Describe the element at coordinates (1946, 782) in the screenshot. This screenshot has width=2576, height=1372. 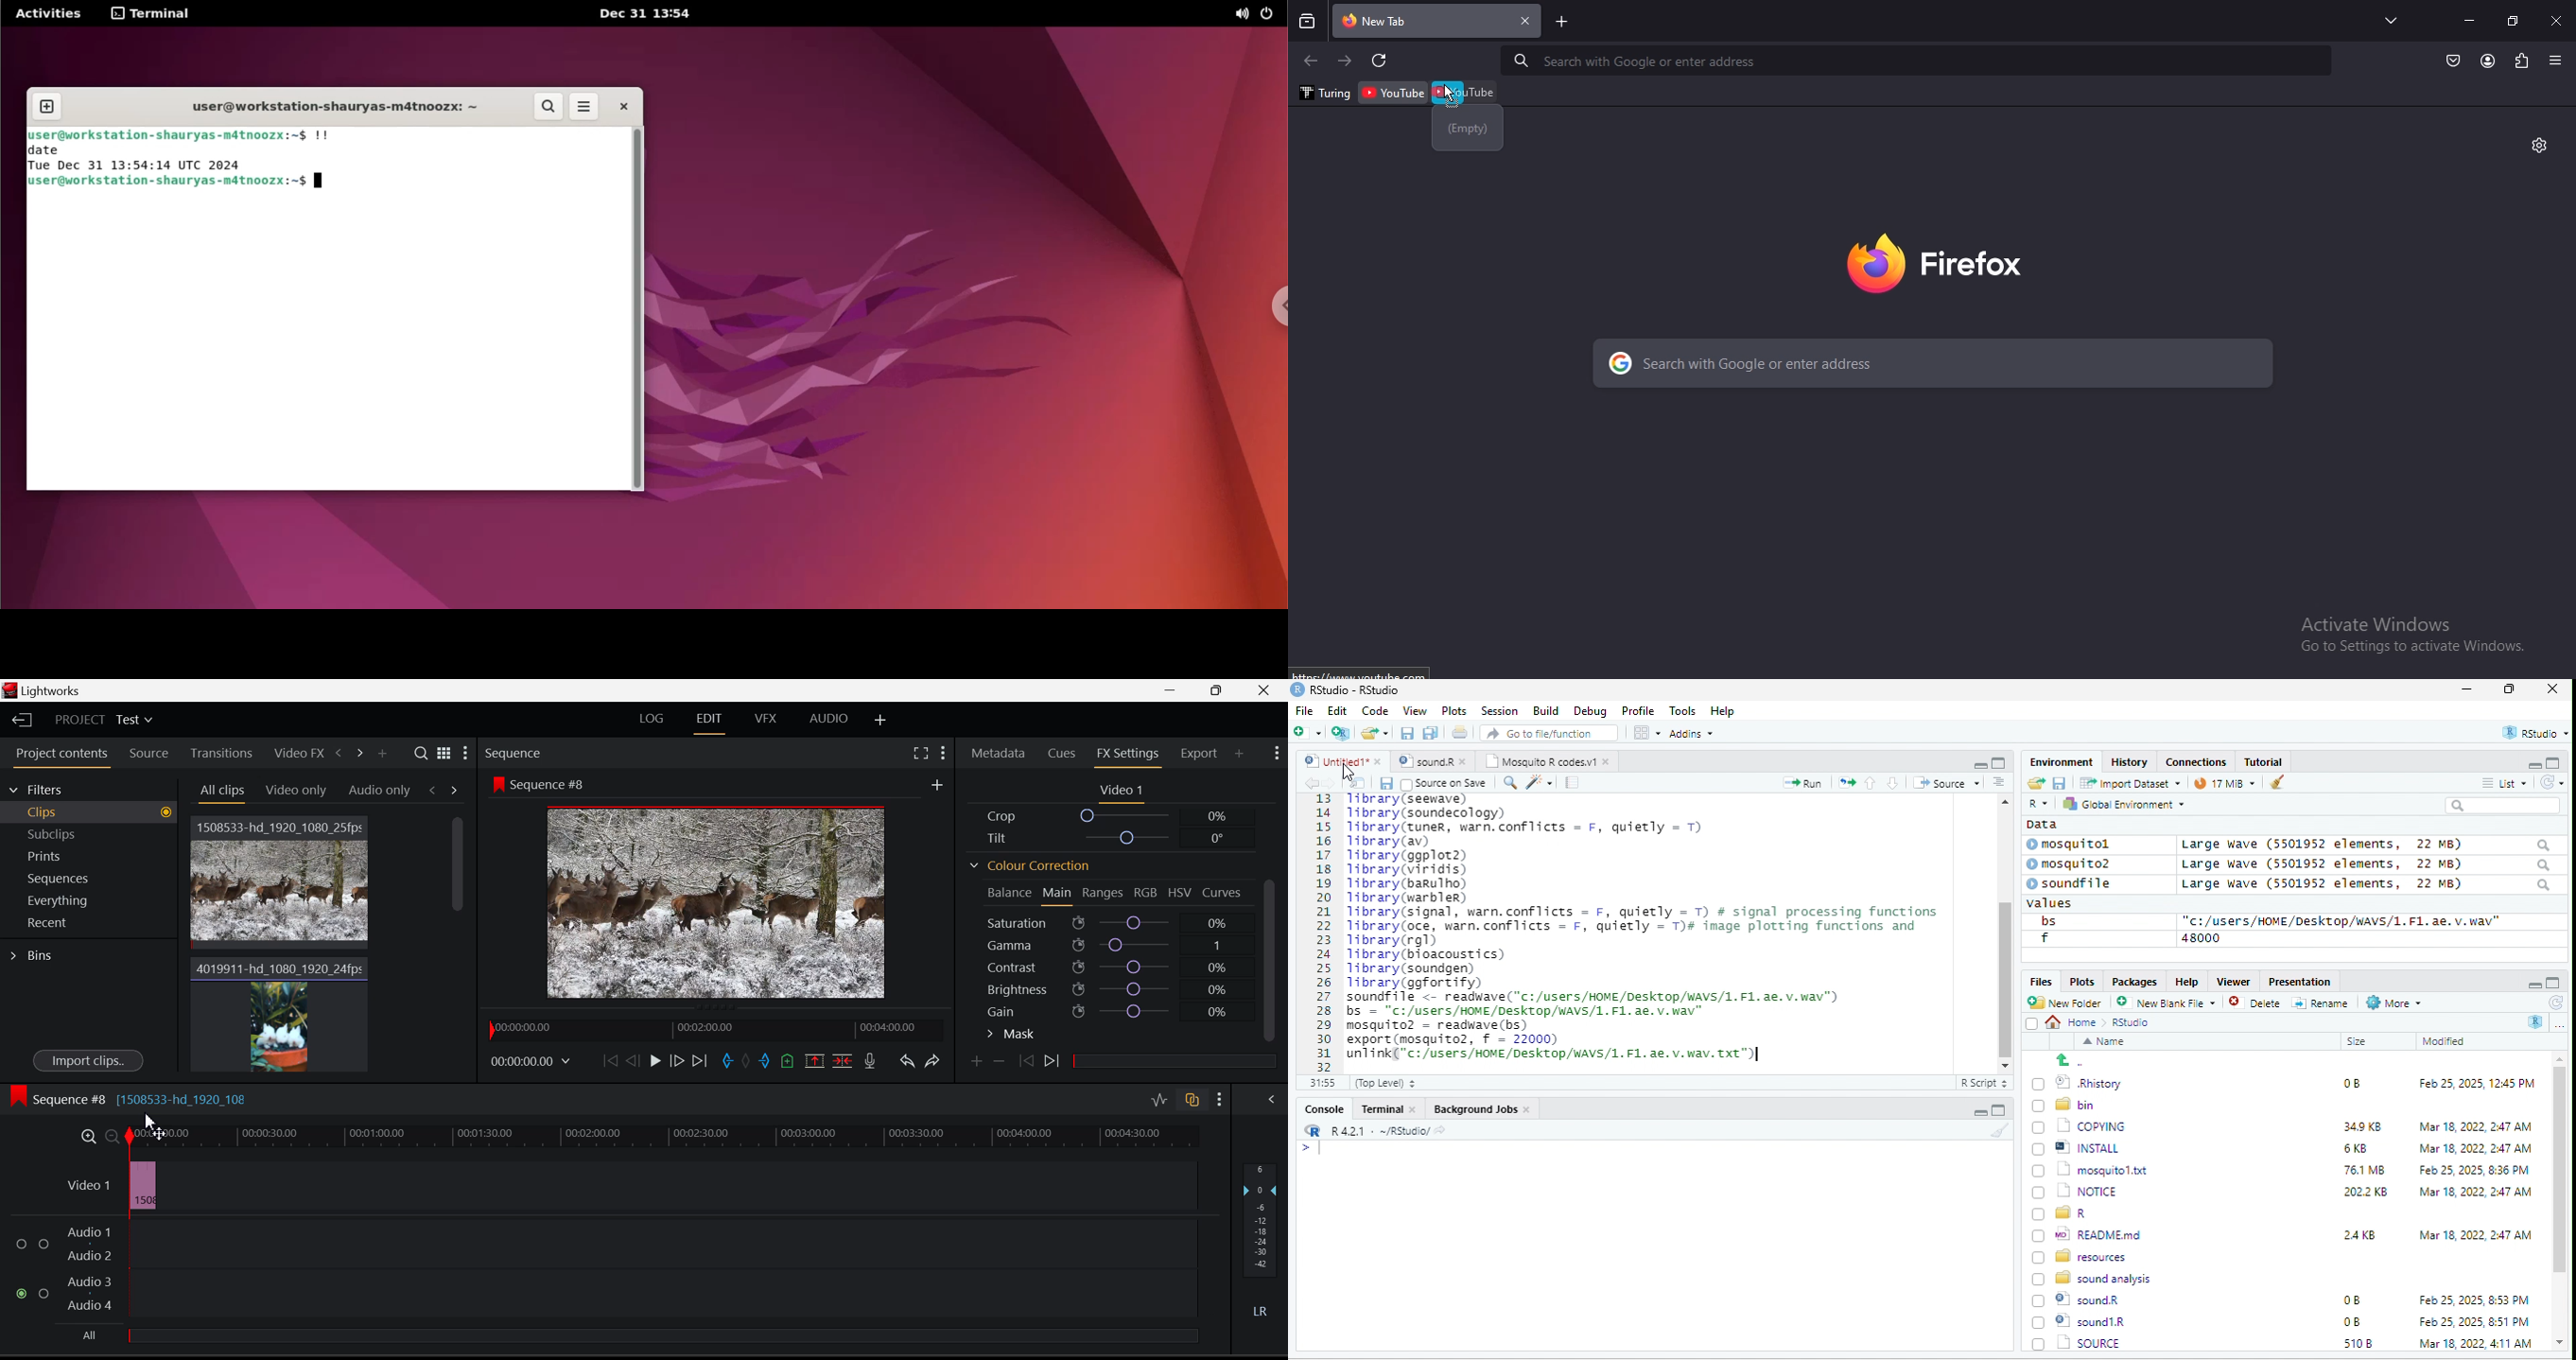
I see `+ Source +` at that location.